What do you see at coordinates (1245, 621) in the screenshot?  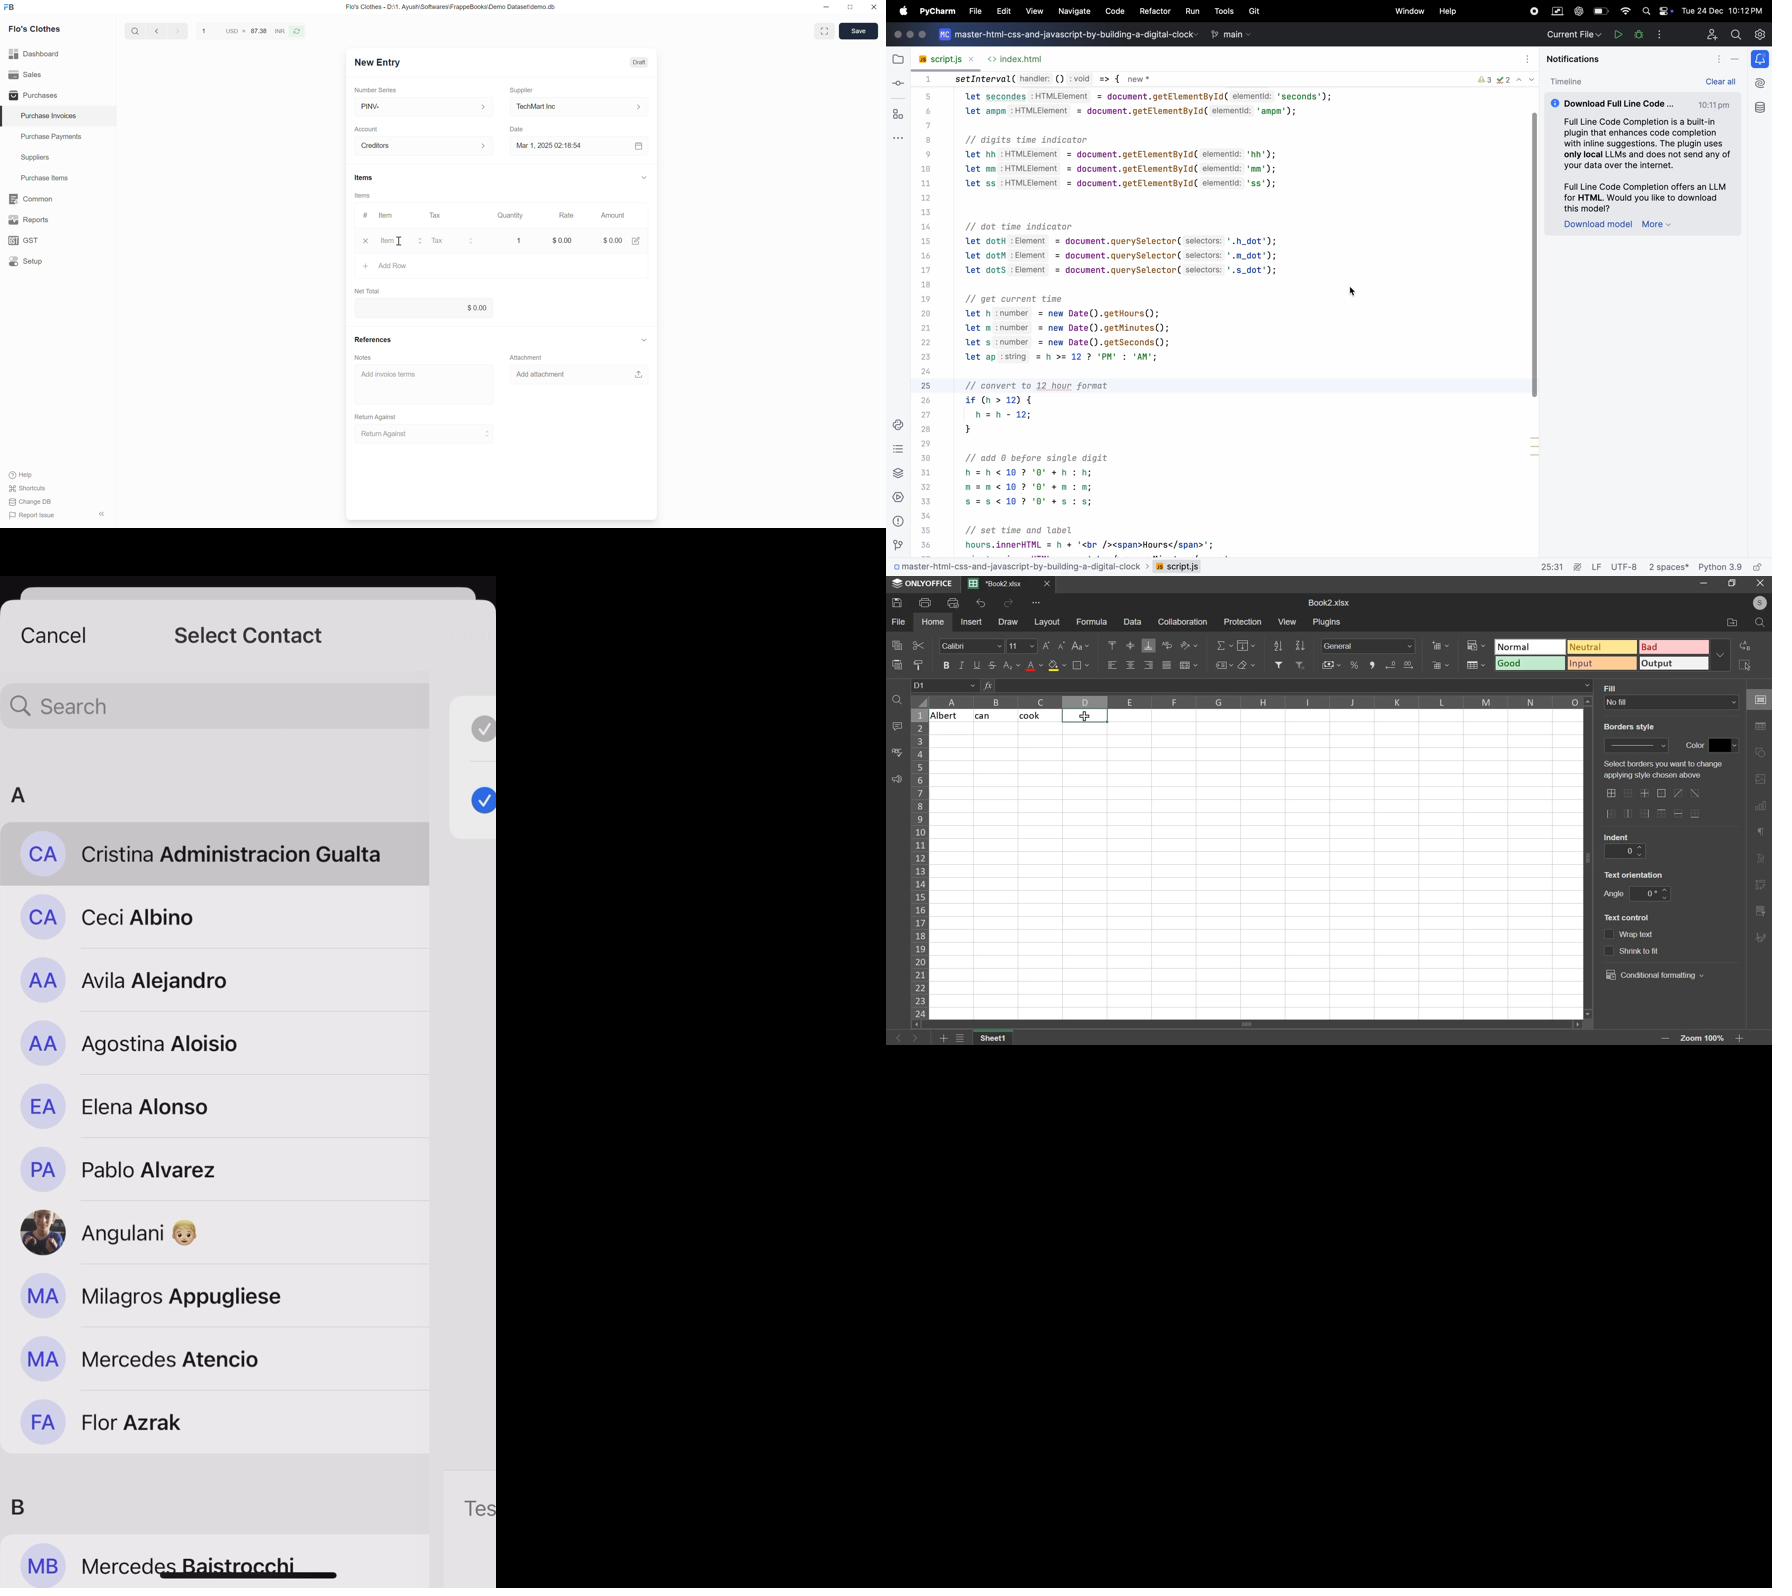 I see `protection` at bounding box center [1245, 621].